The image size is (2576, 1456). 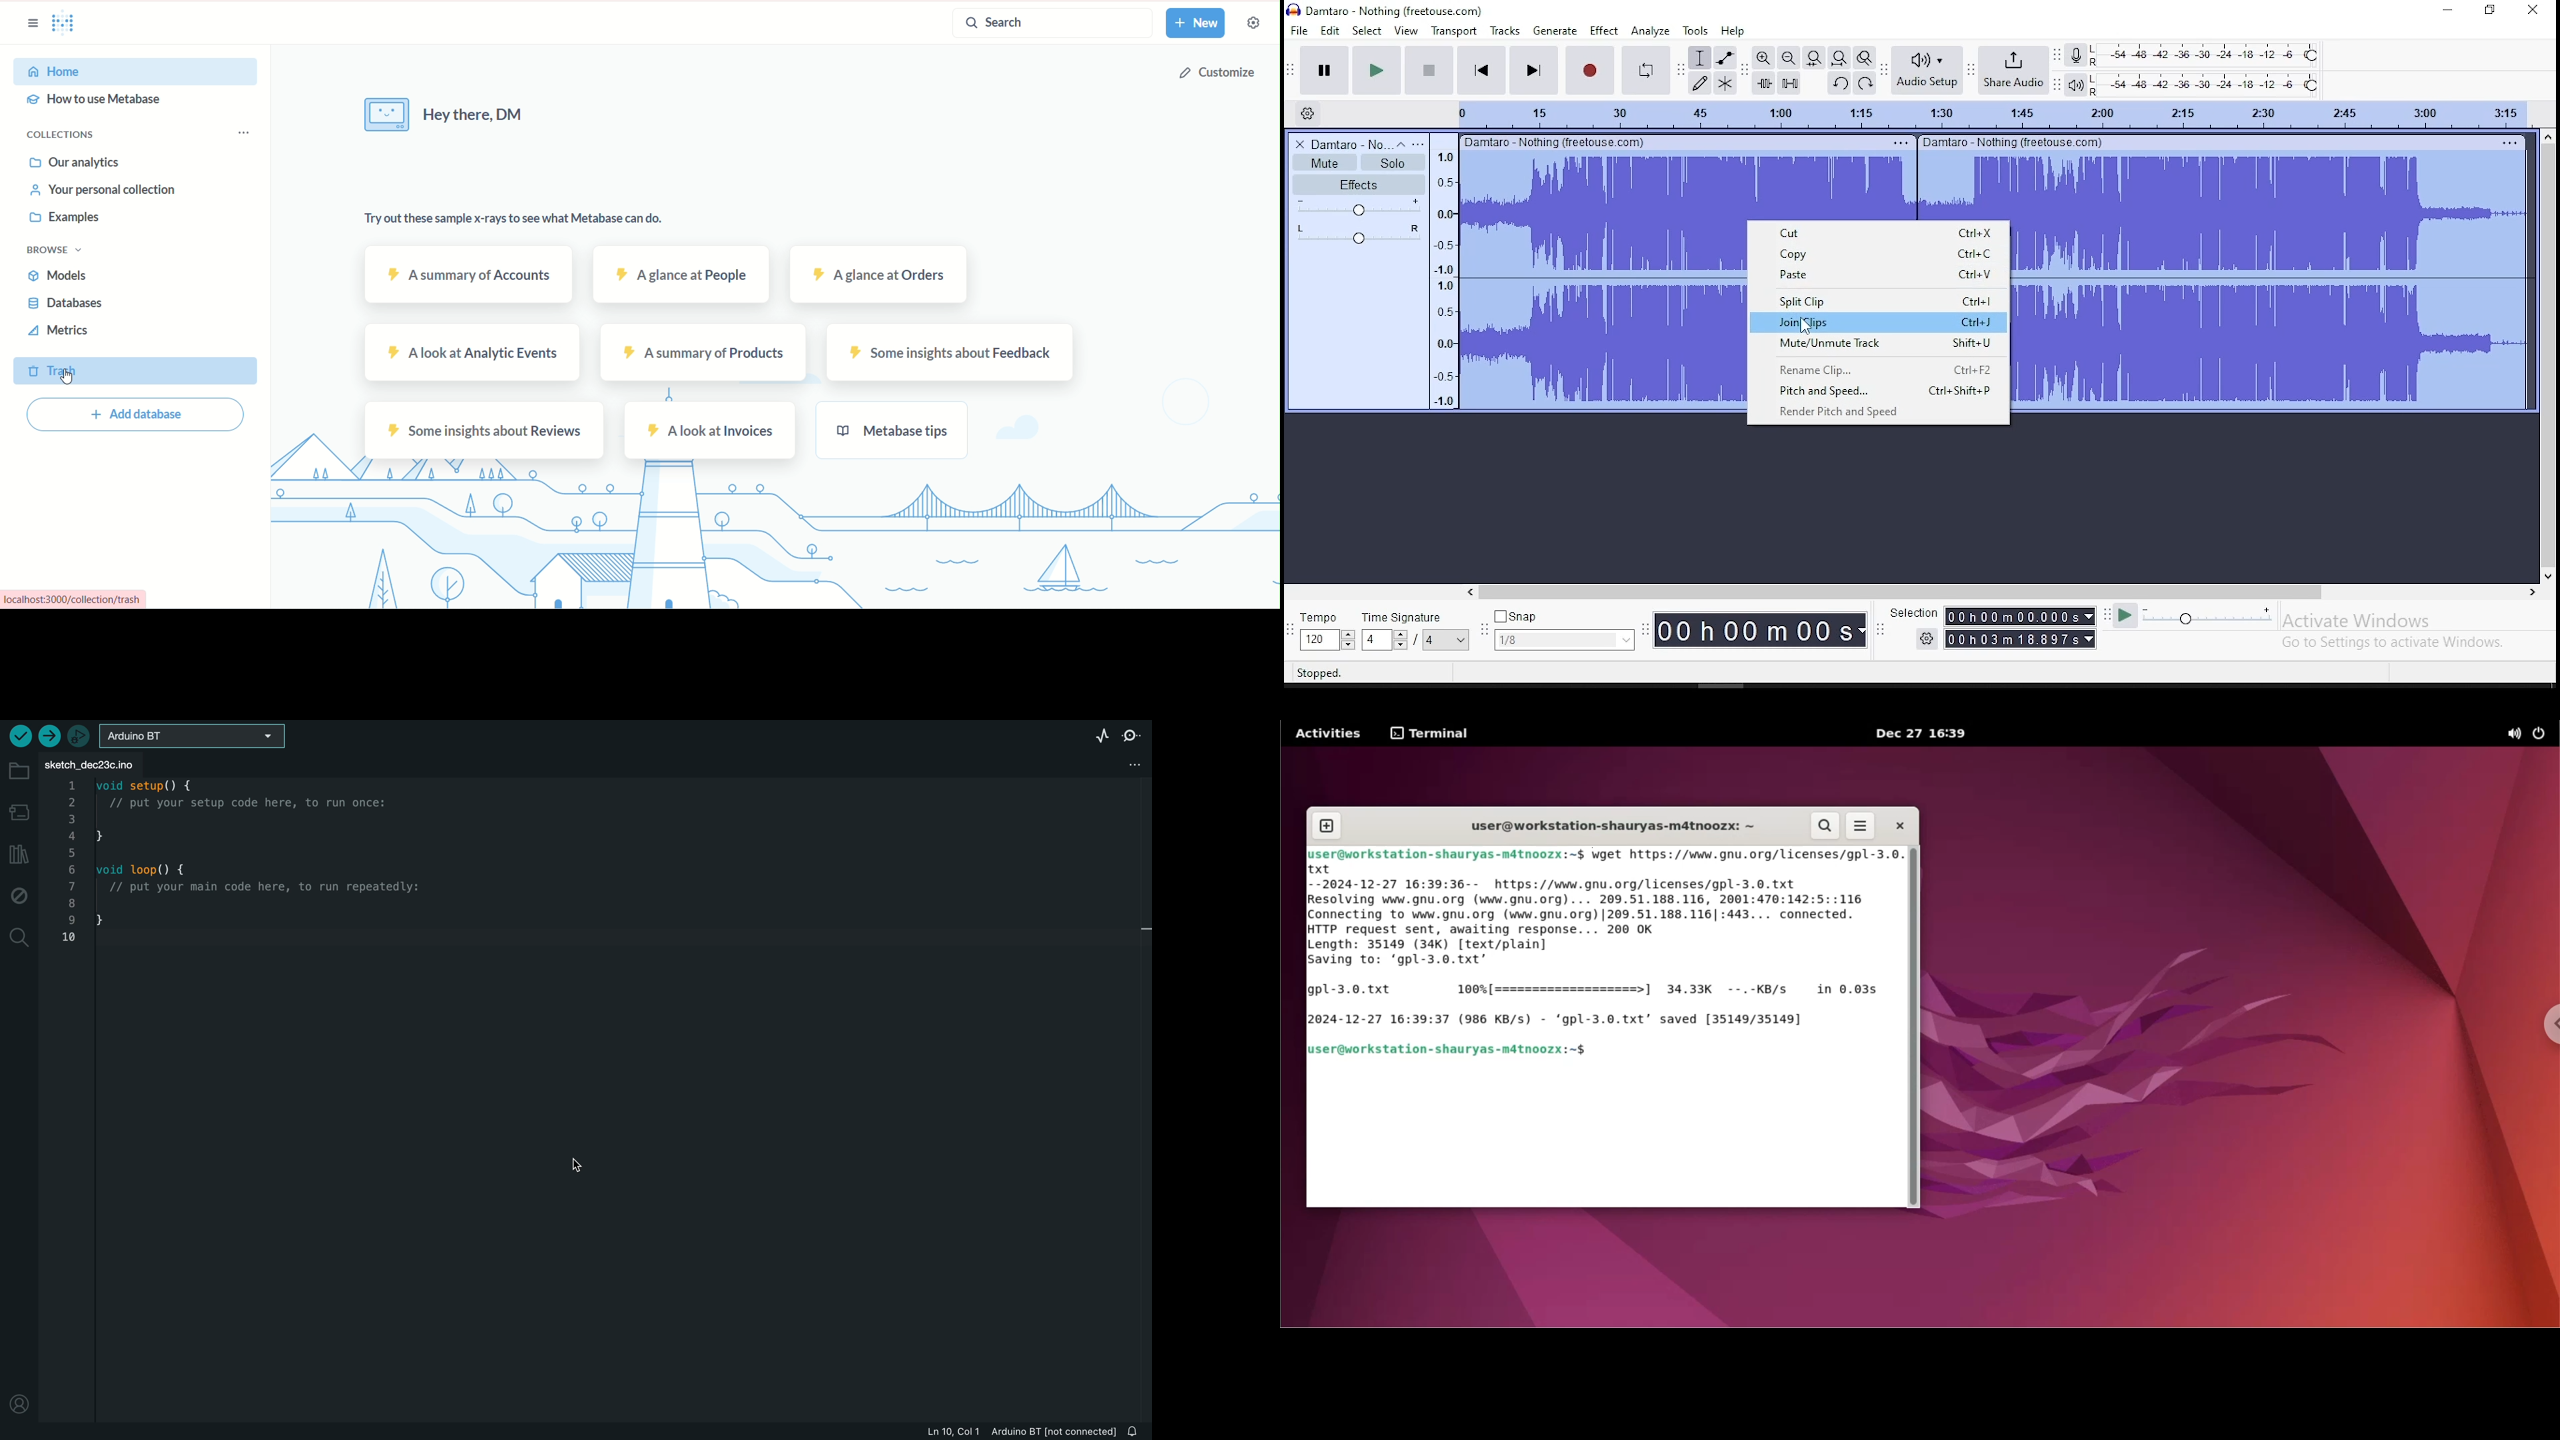 What do you see at coordinates (2012, 72) in the screenshot?
I see `share audio` at bounding box center [2012, 72].